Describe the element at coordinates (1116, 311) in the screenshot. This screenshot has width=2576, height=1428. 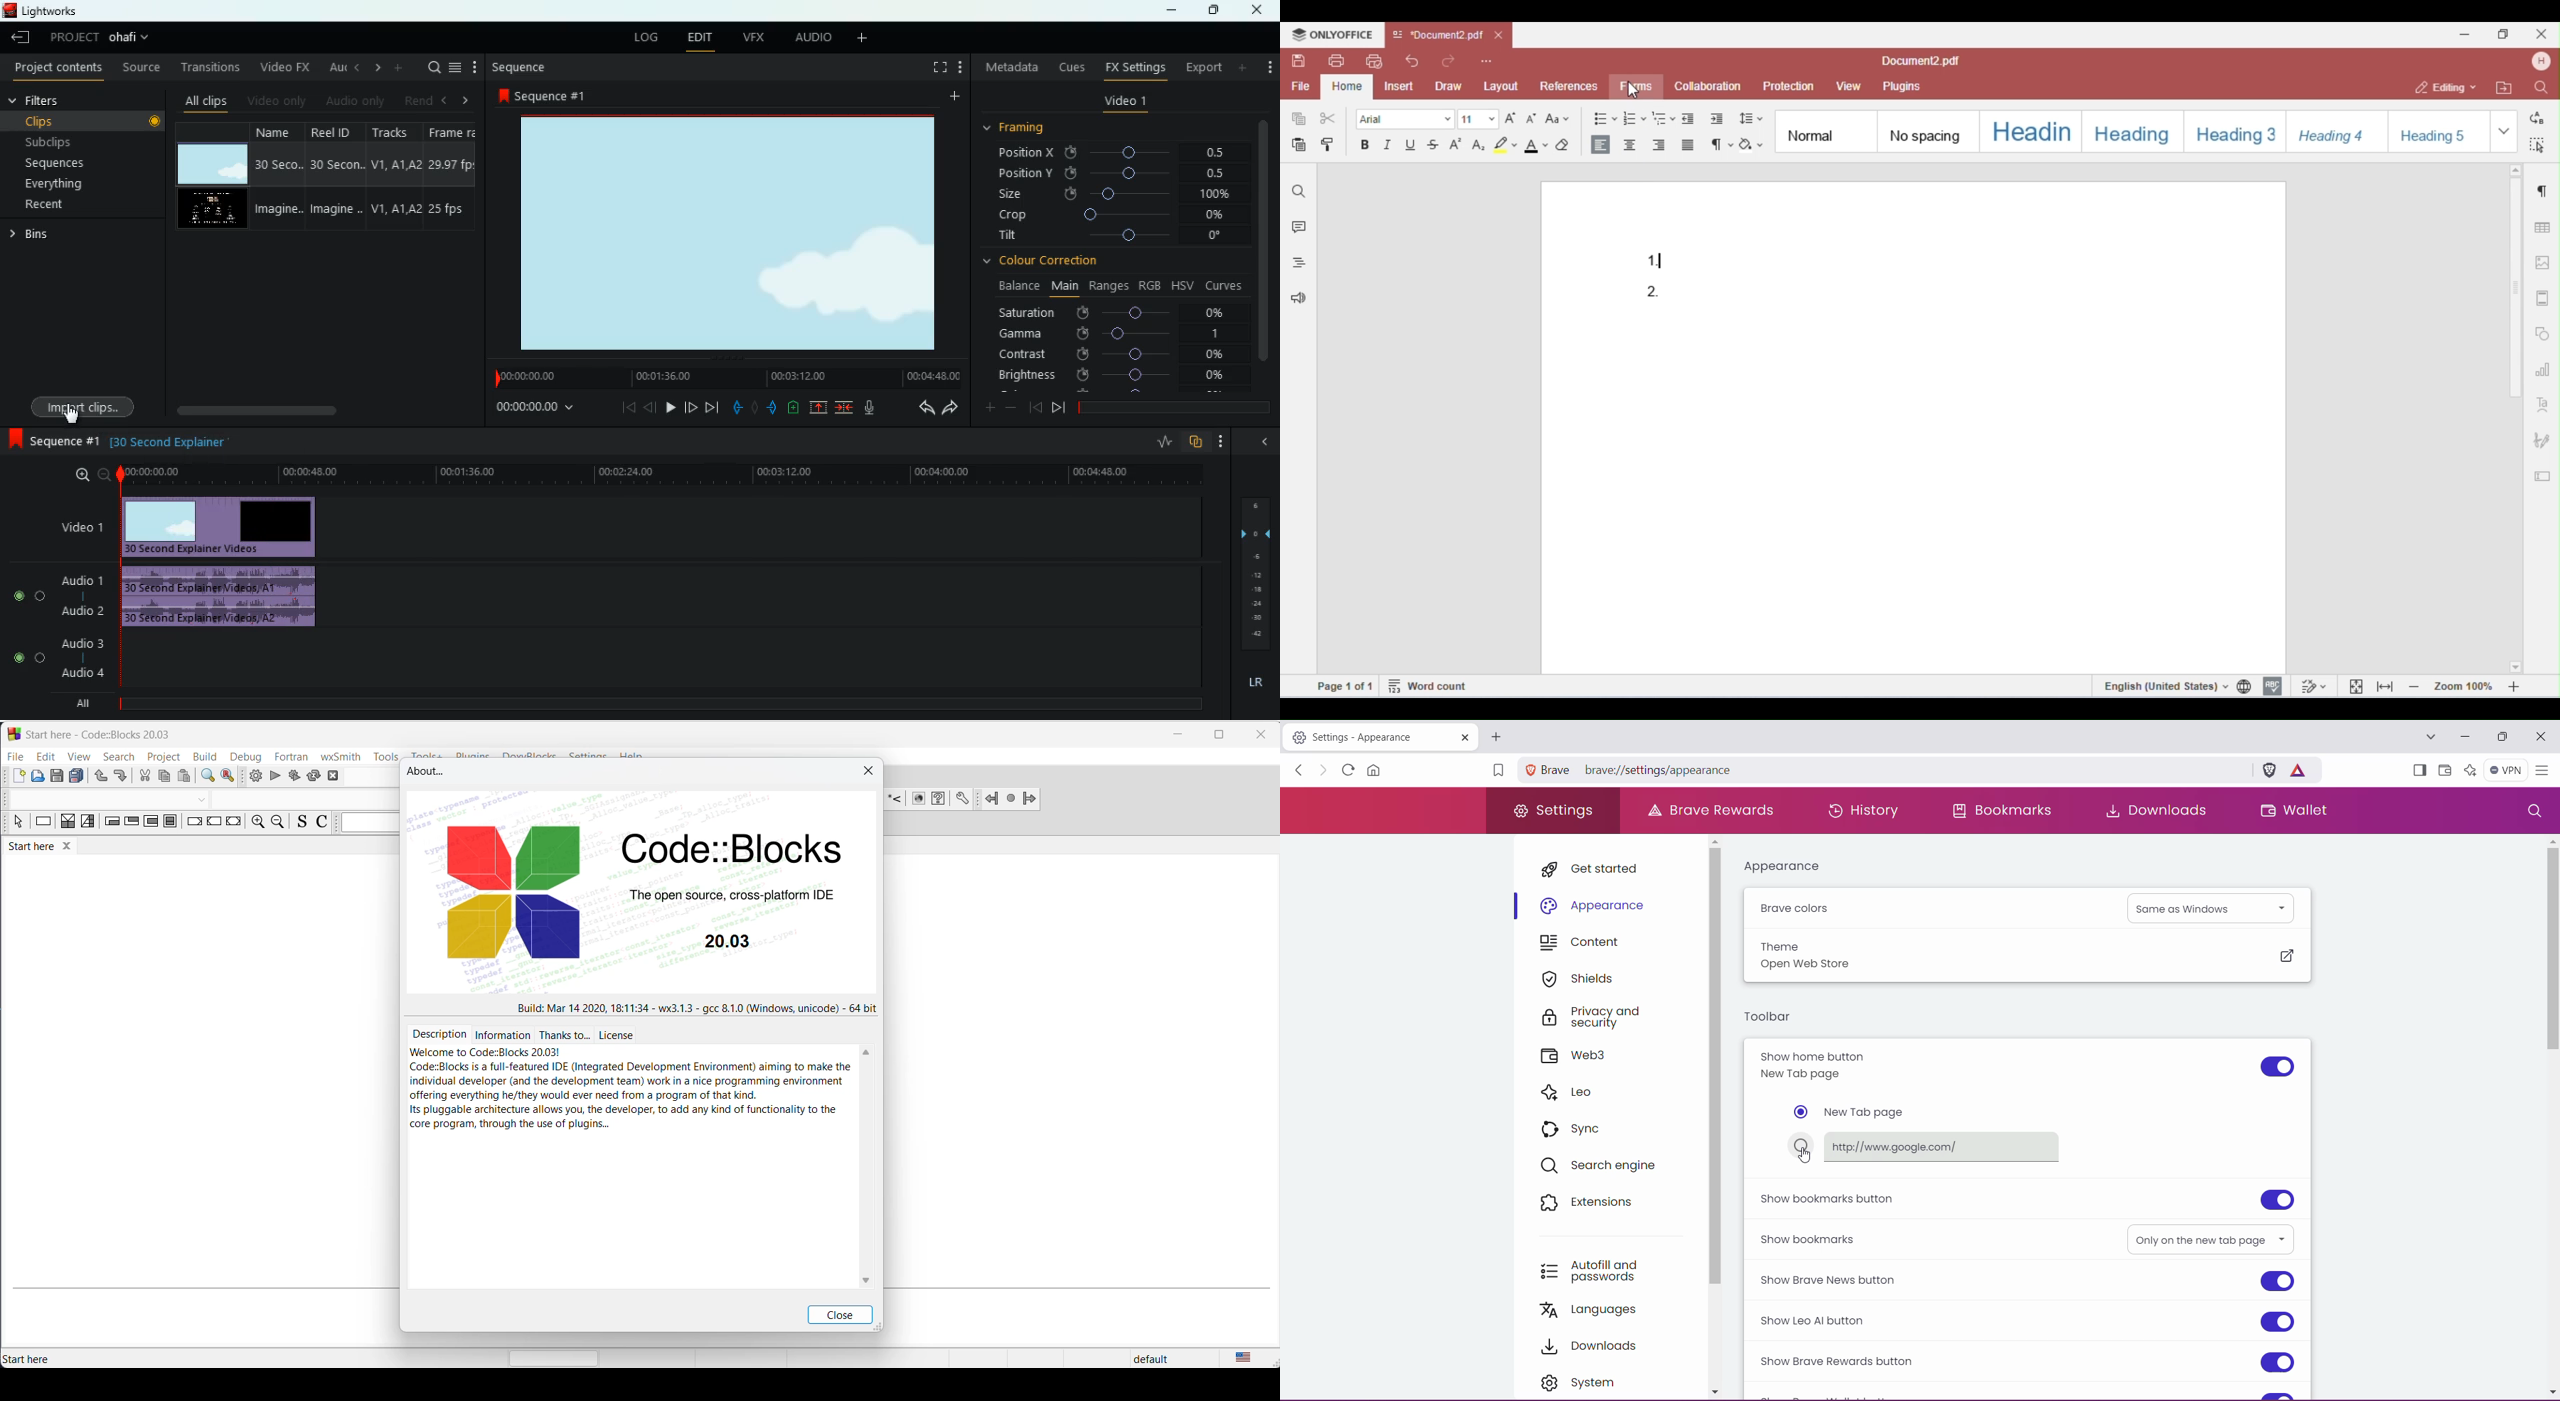
I see `saturation` at that location.